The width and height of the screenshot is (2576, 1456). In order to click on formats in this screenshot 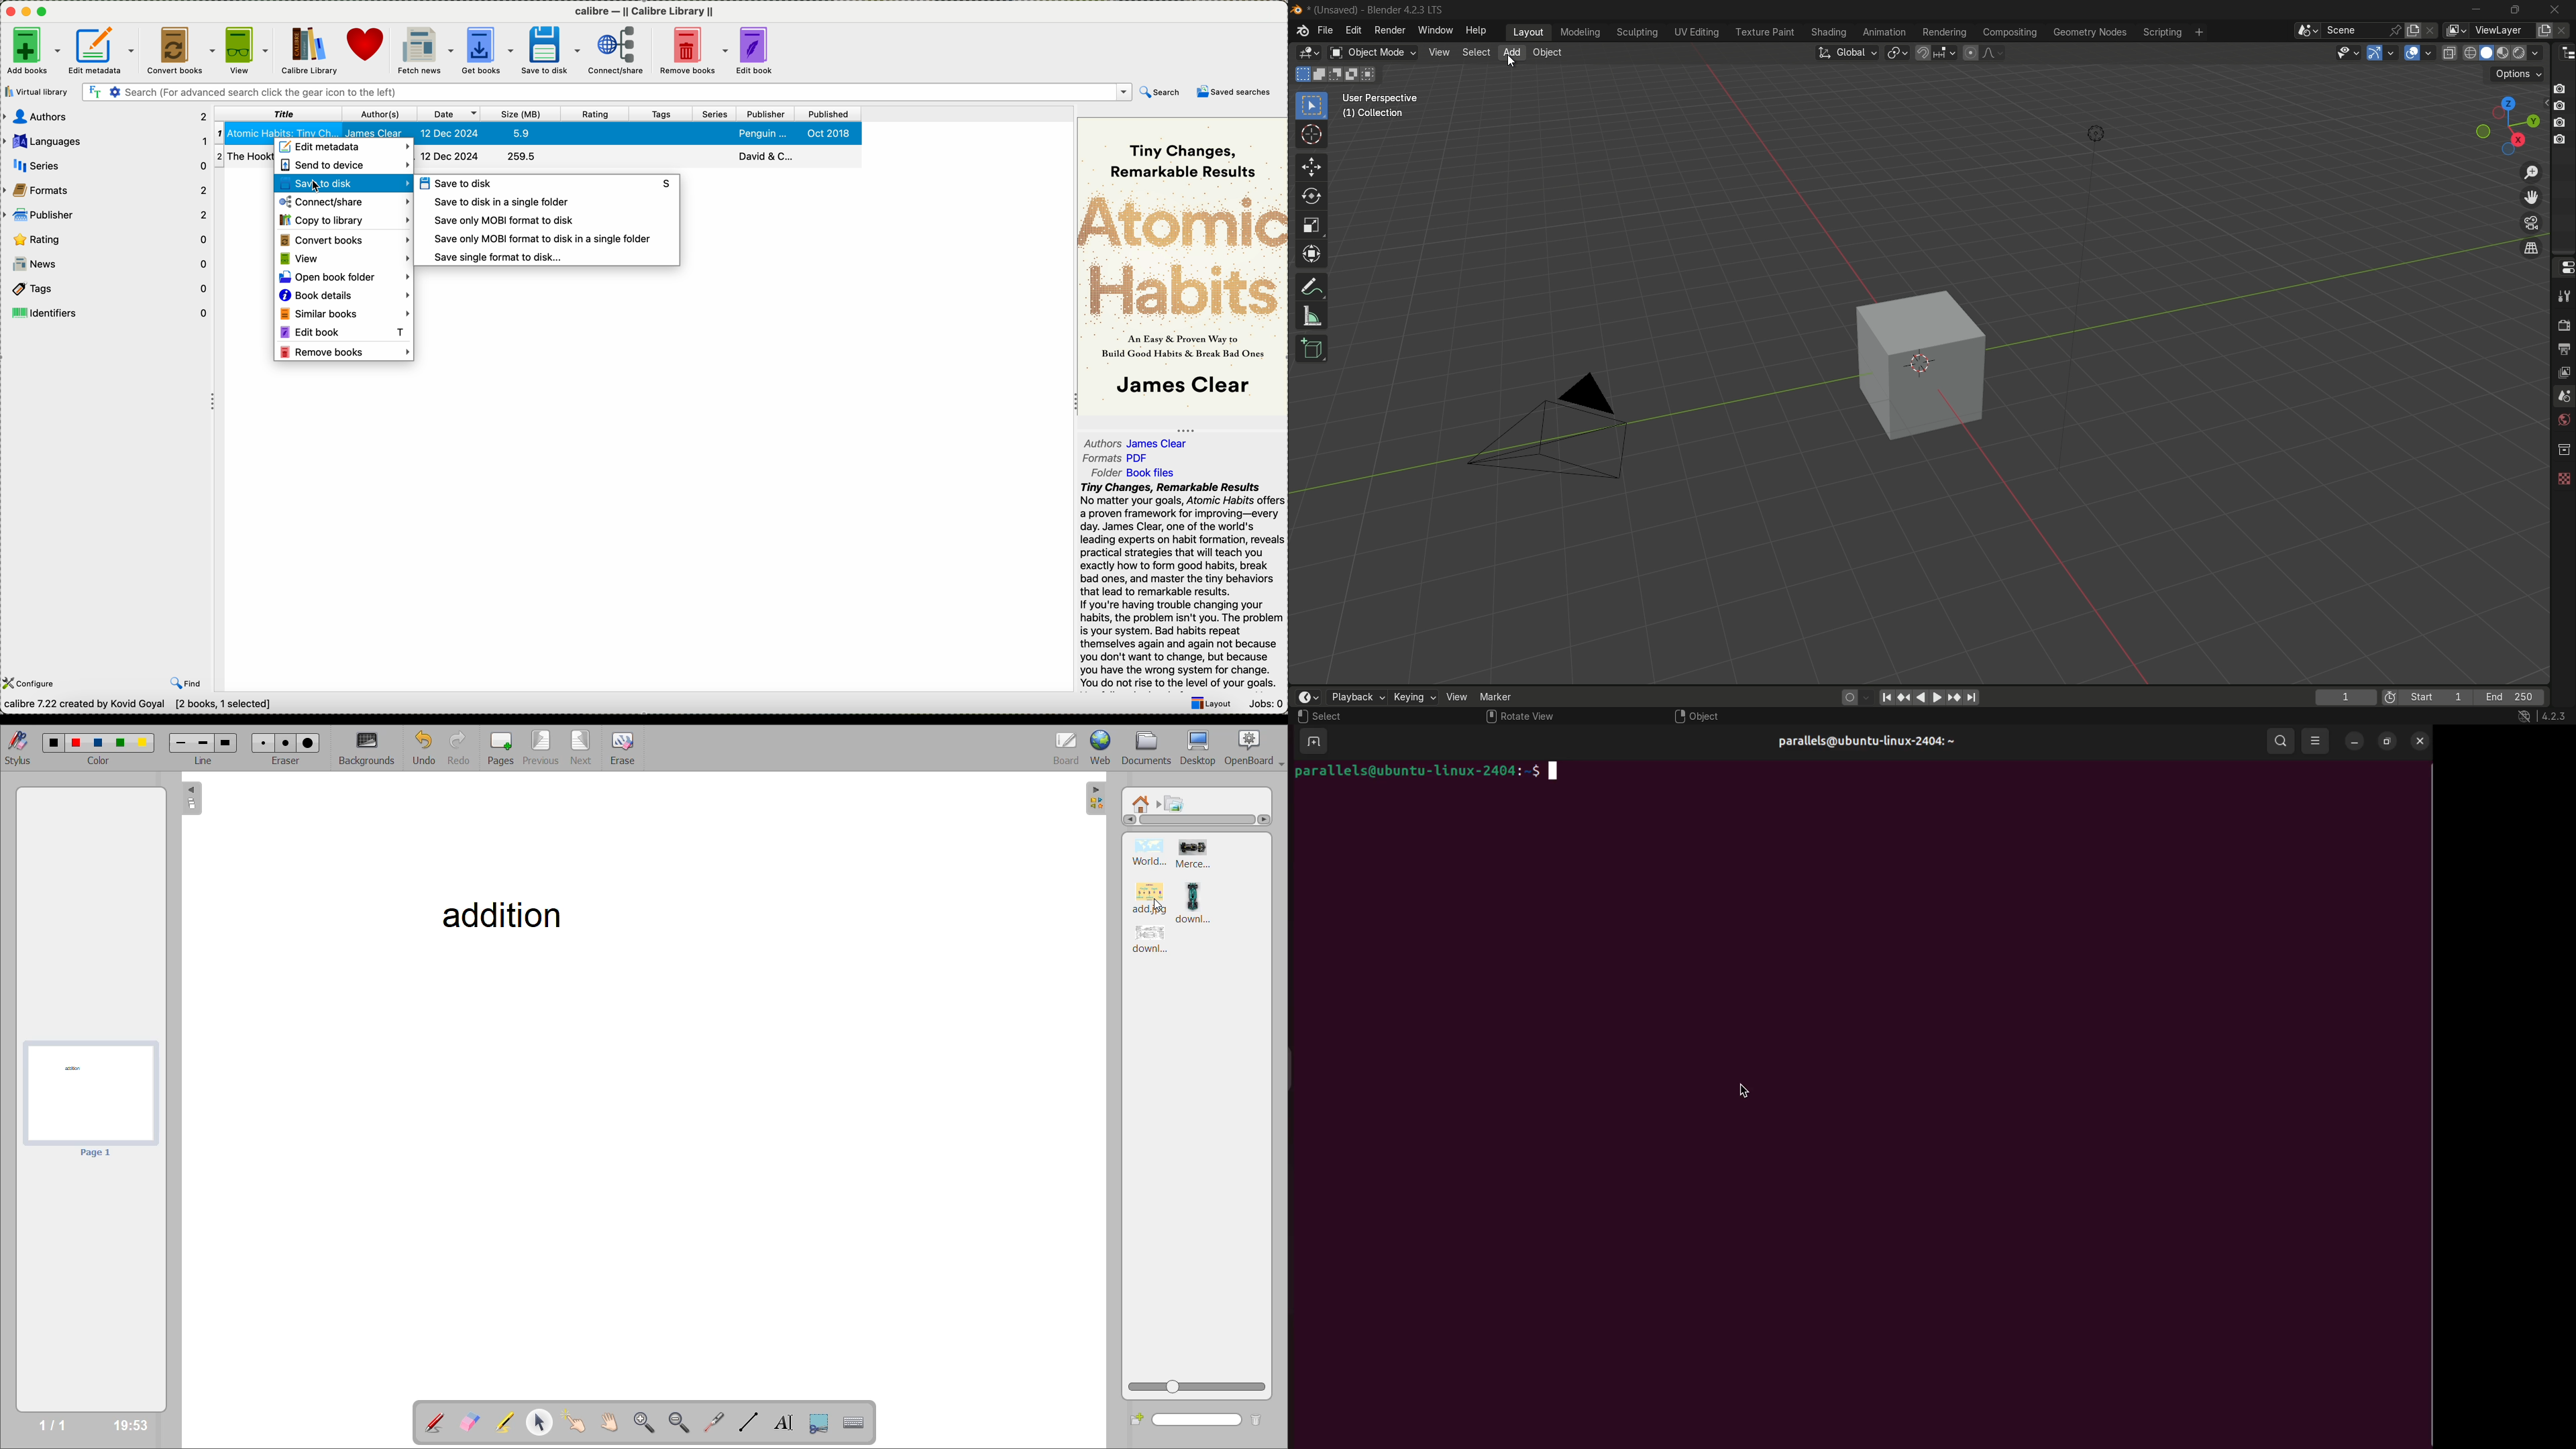, I will do `click(107, 190)`.